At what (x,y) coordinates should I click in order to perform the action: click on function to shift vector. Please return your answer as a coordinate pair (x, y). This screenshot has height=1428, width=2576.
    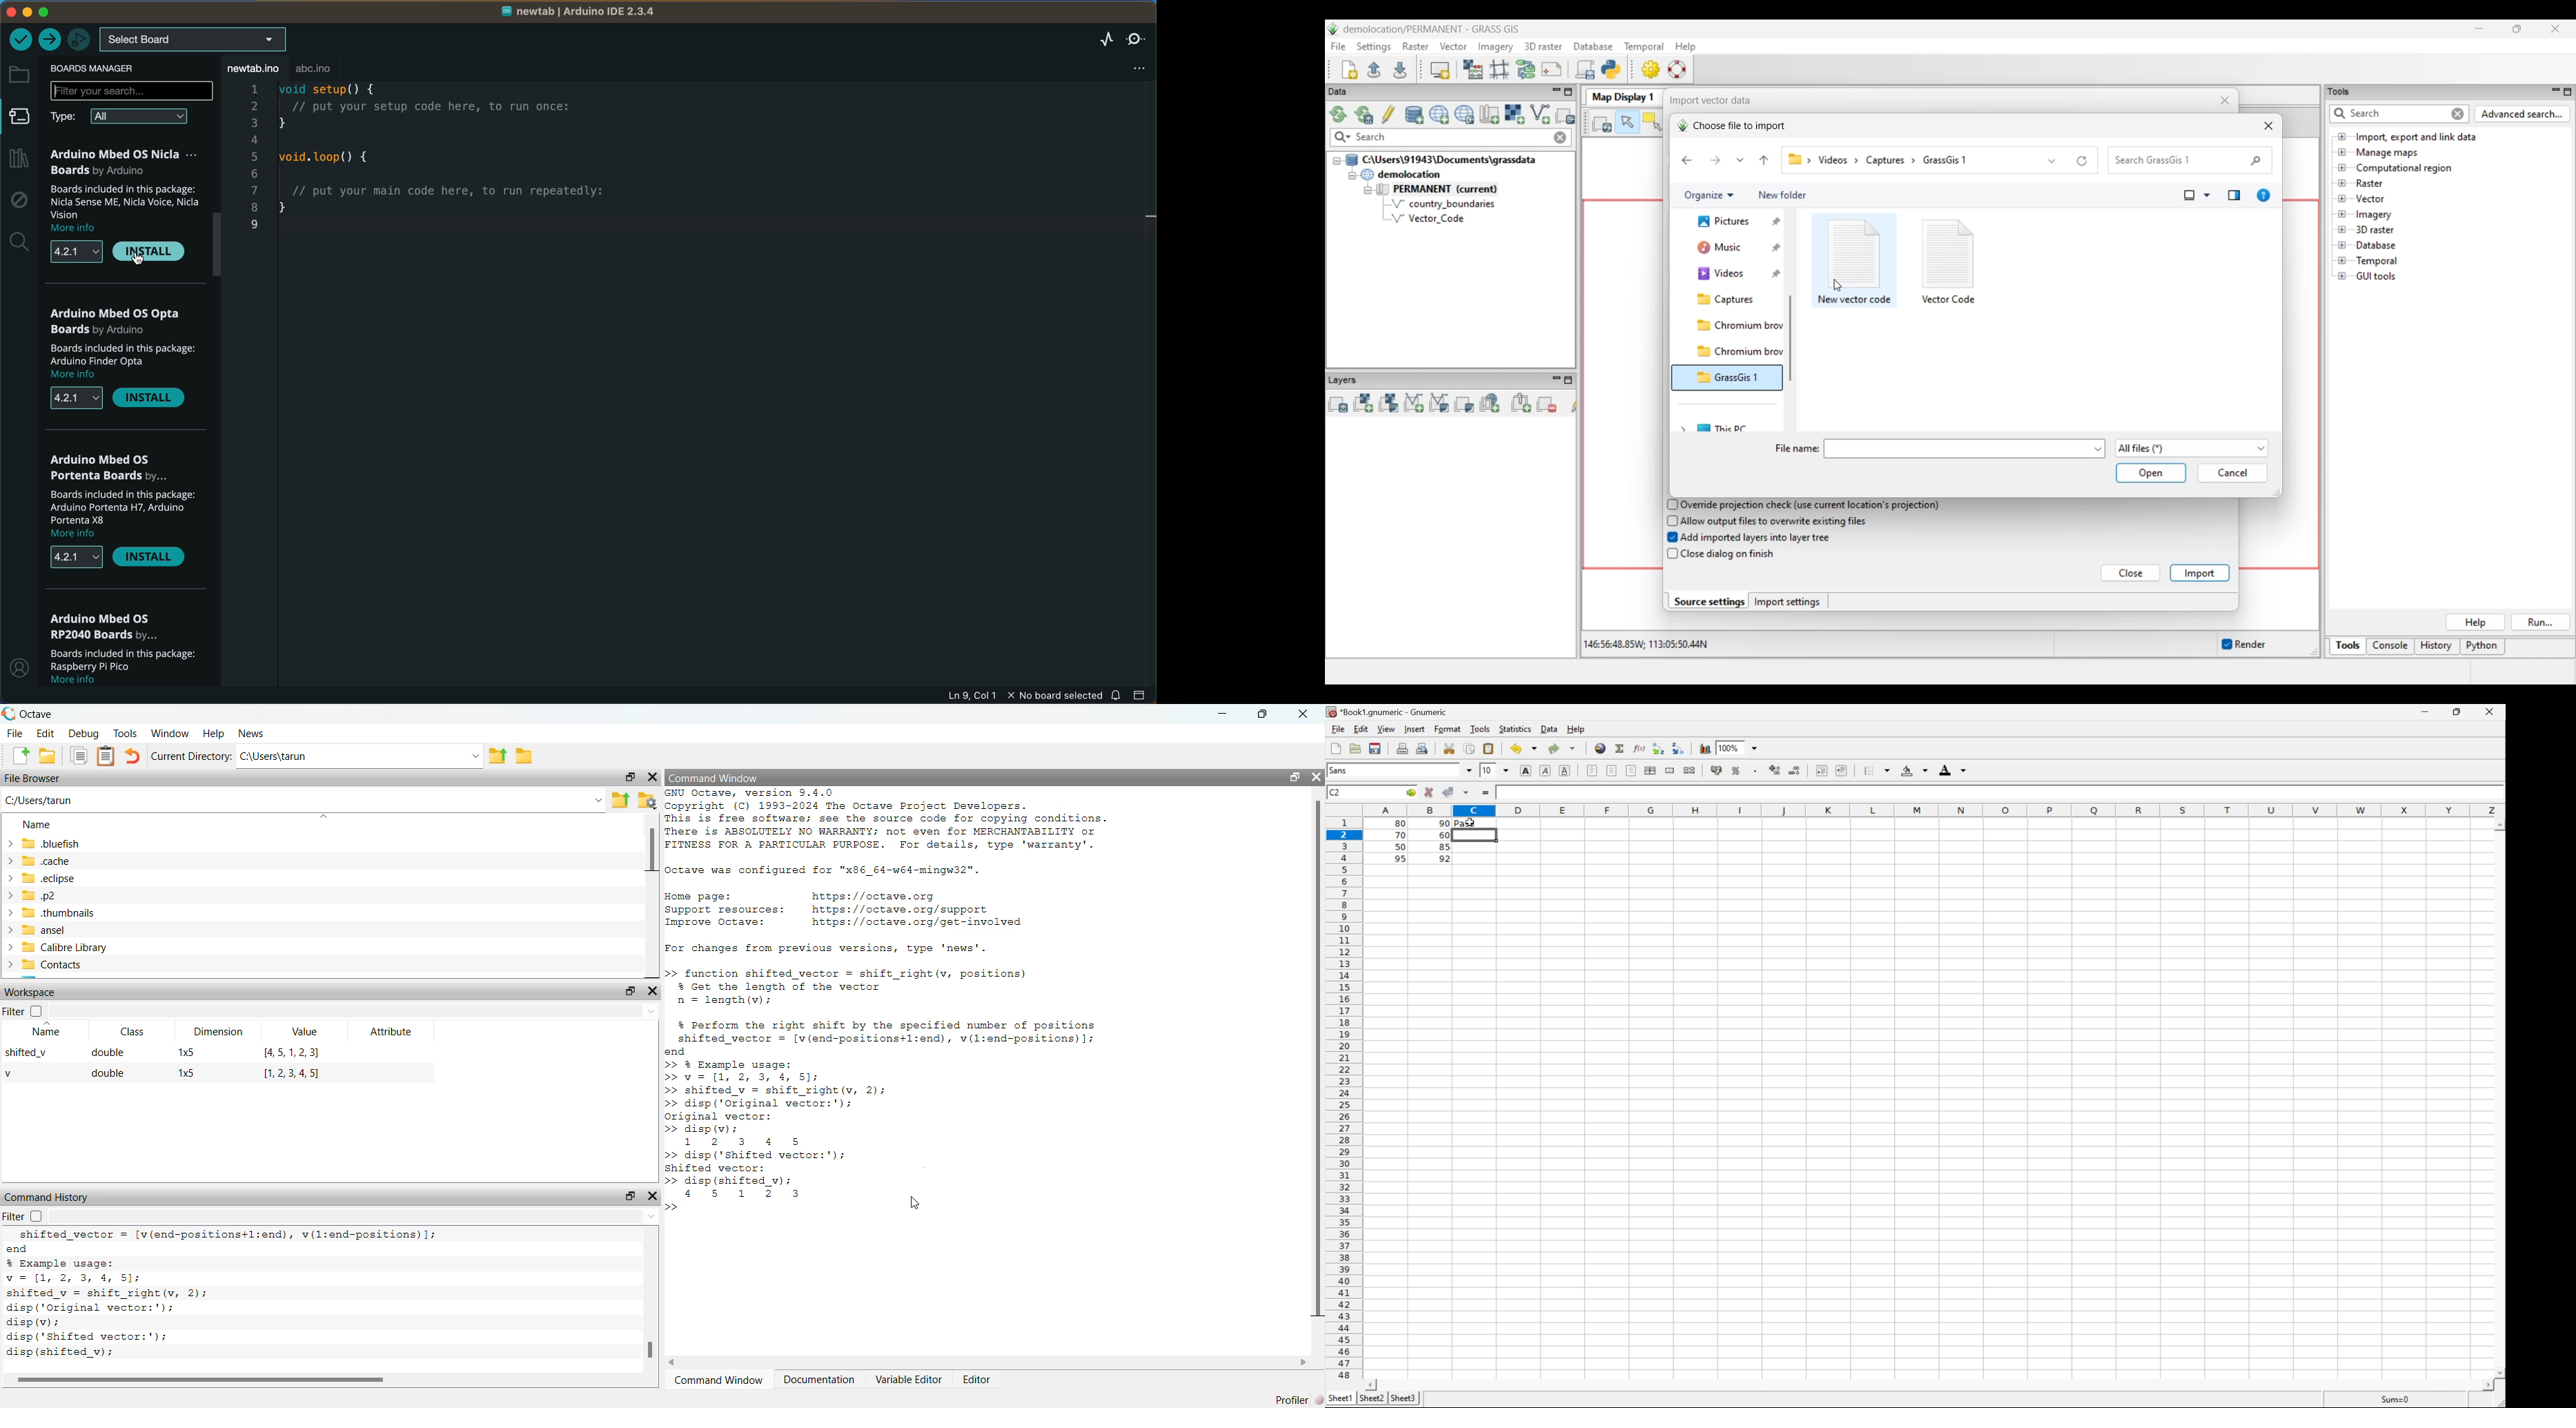
    Looking at the image, I should click on (872, 986).